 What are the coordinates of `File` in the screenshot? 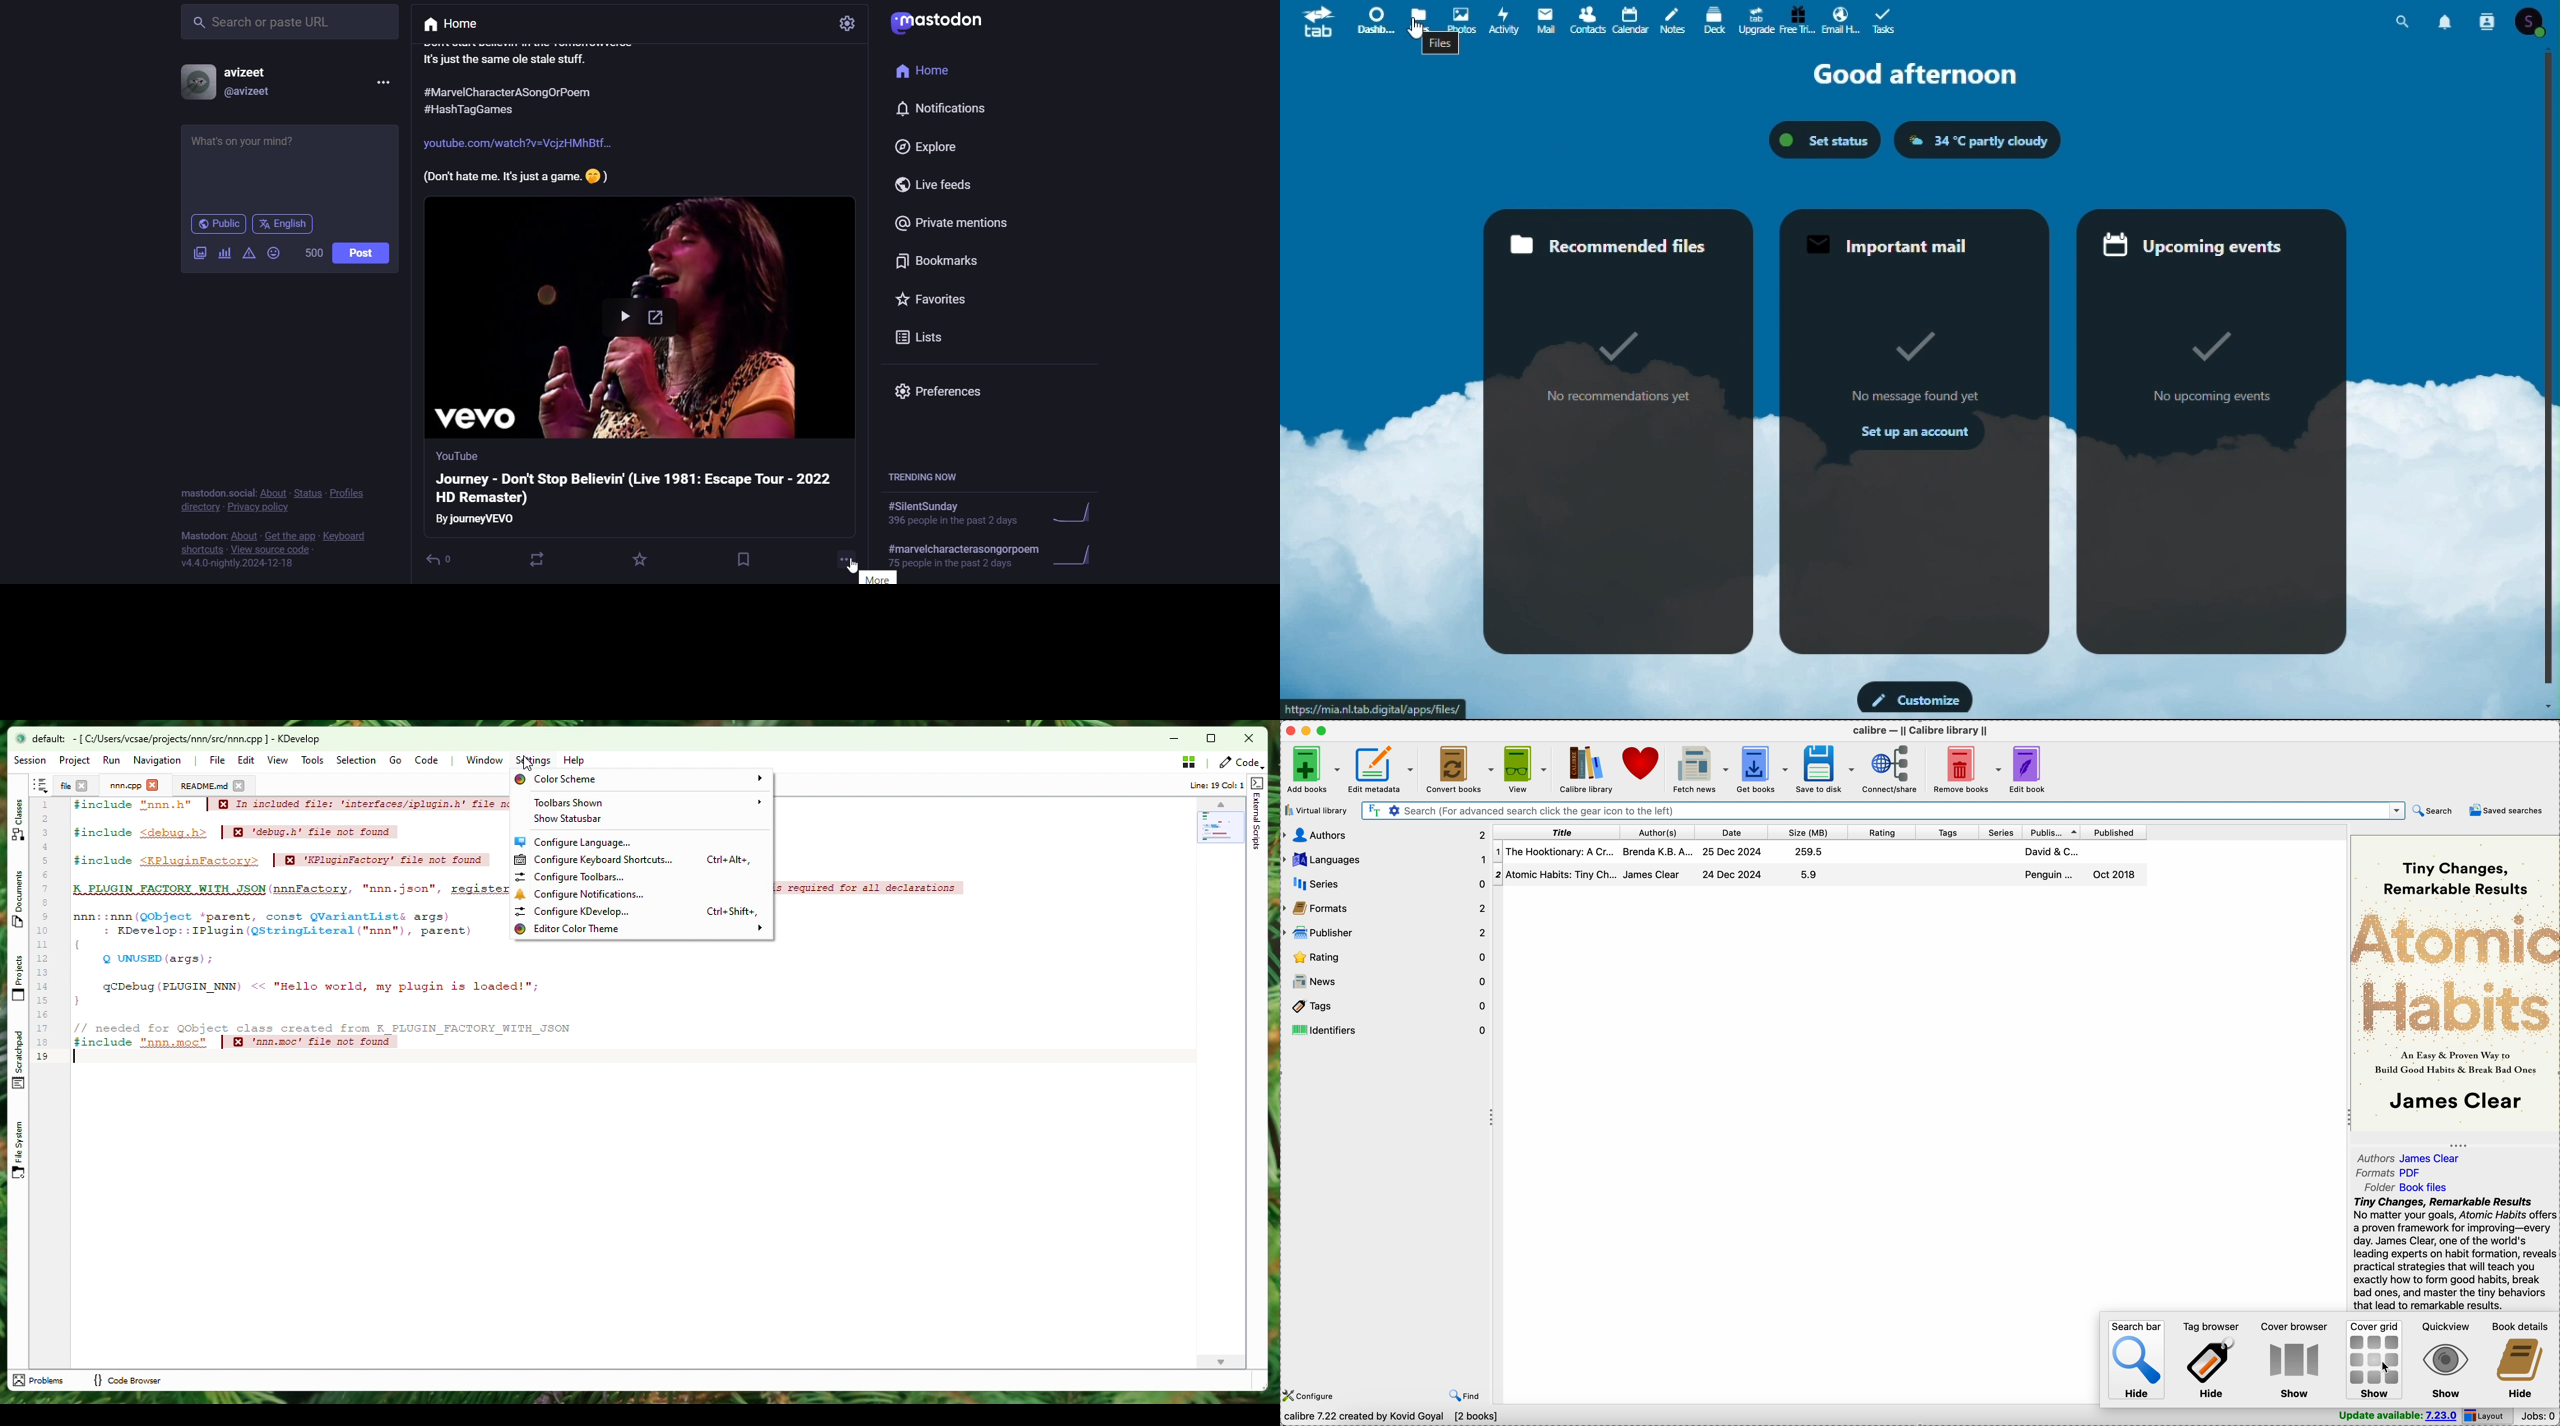 It's located at (217, 760).